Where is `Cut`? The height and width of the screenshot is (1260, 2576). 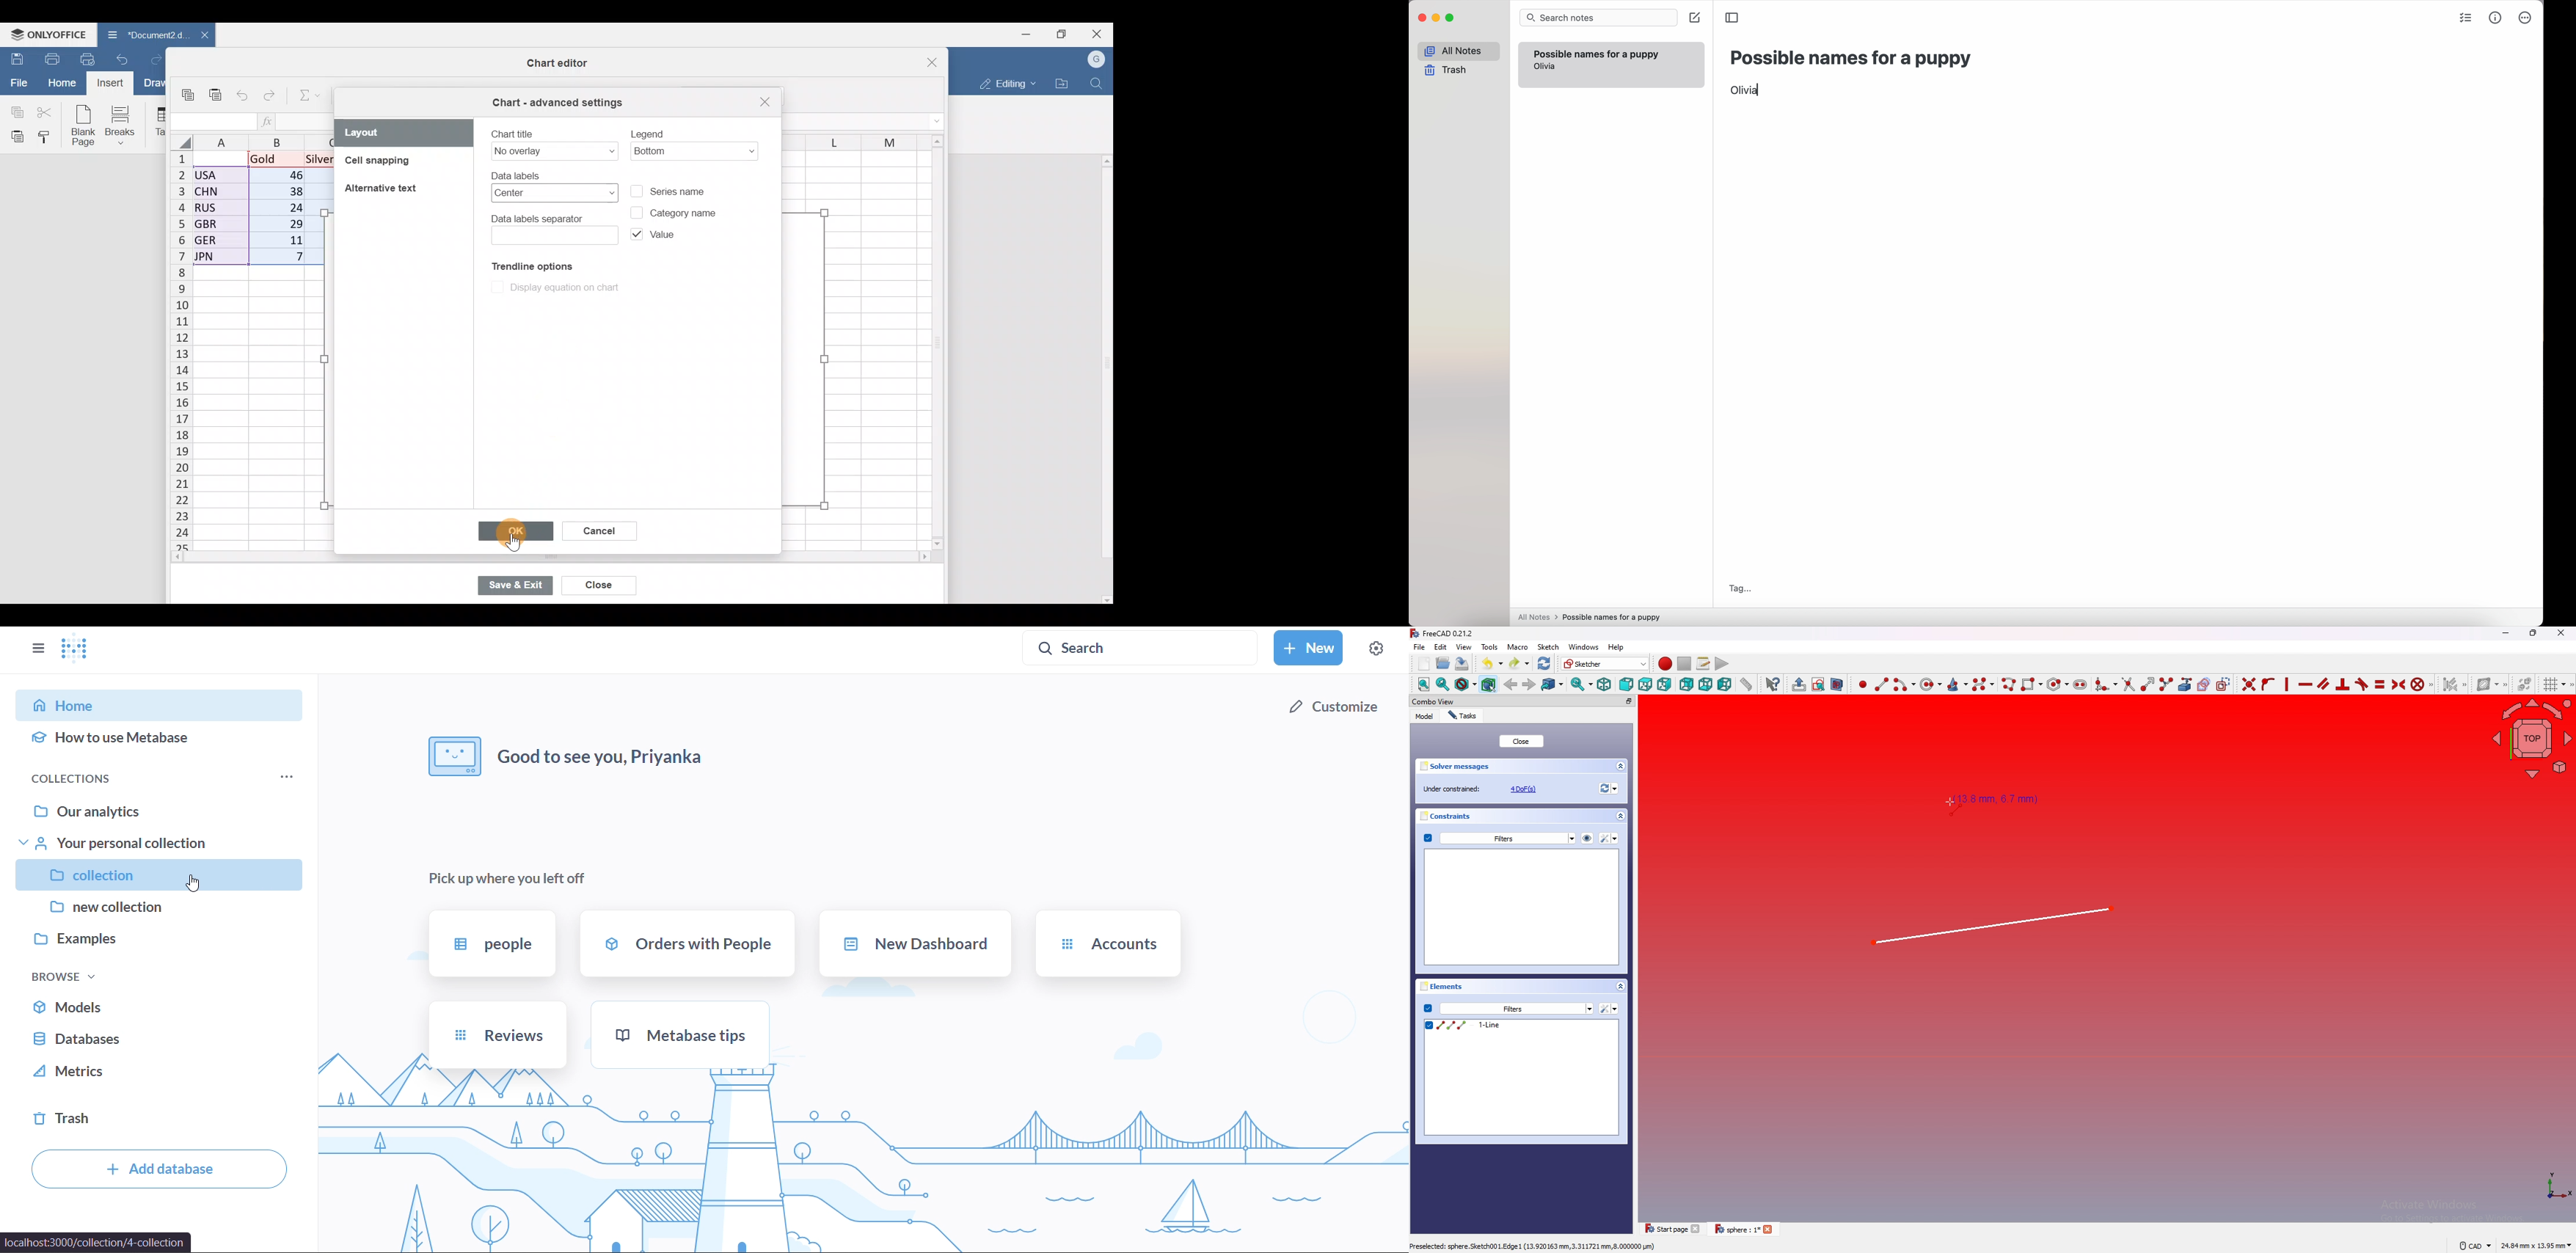 Cut is located at coordinates (45, 111).